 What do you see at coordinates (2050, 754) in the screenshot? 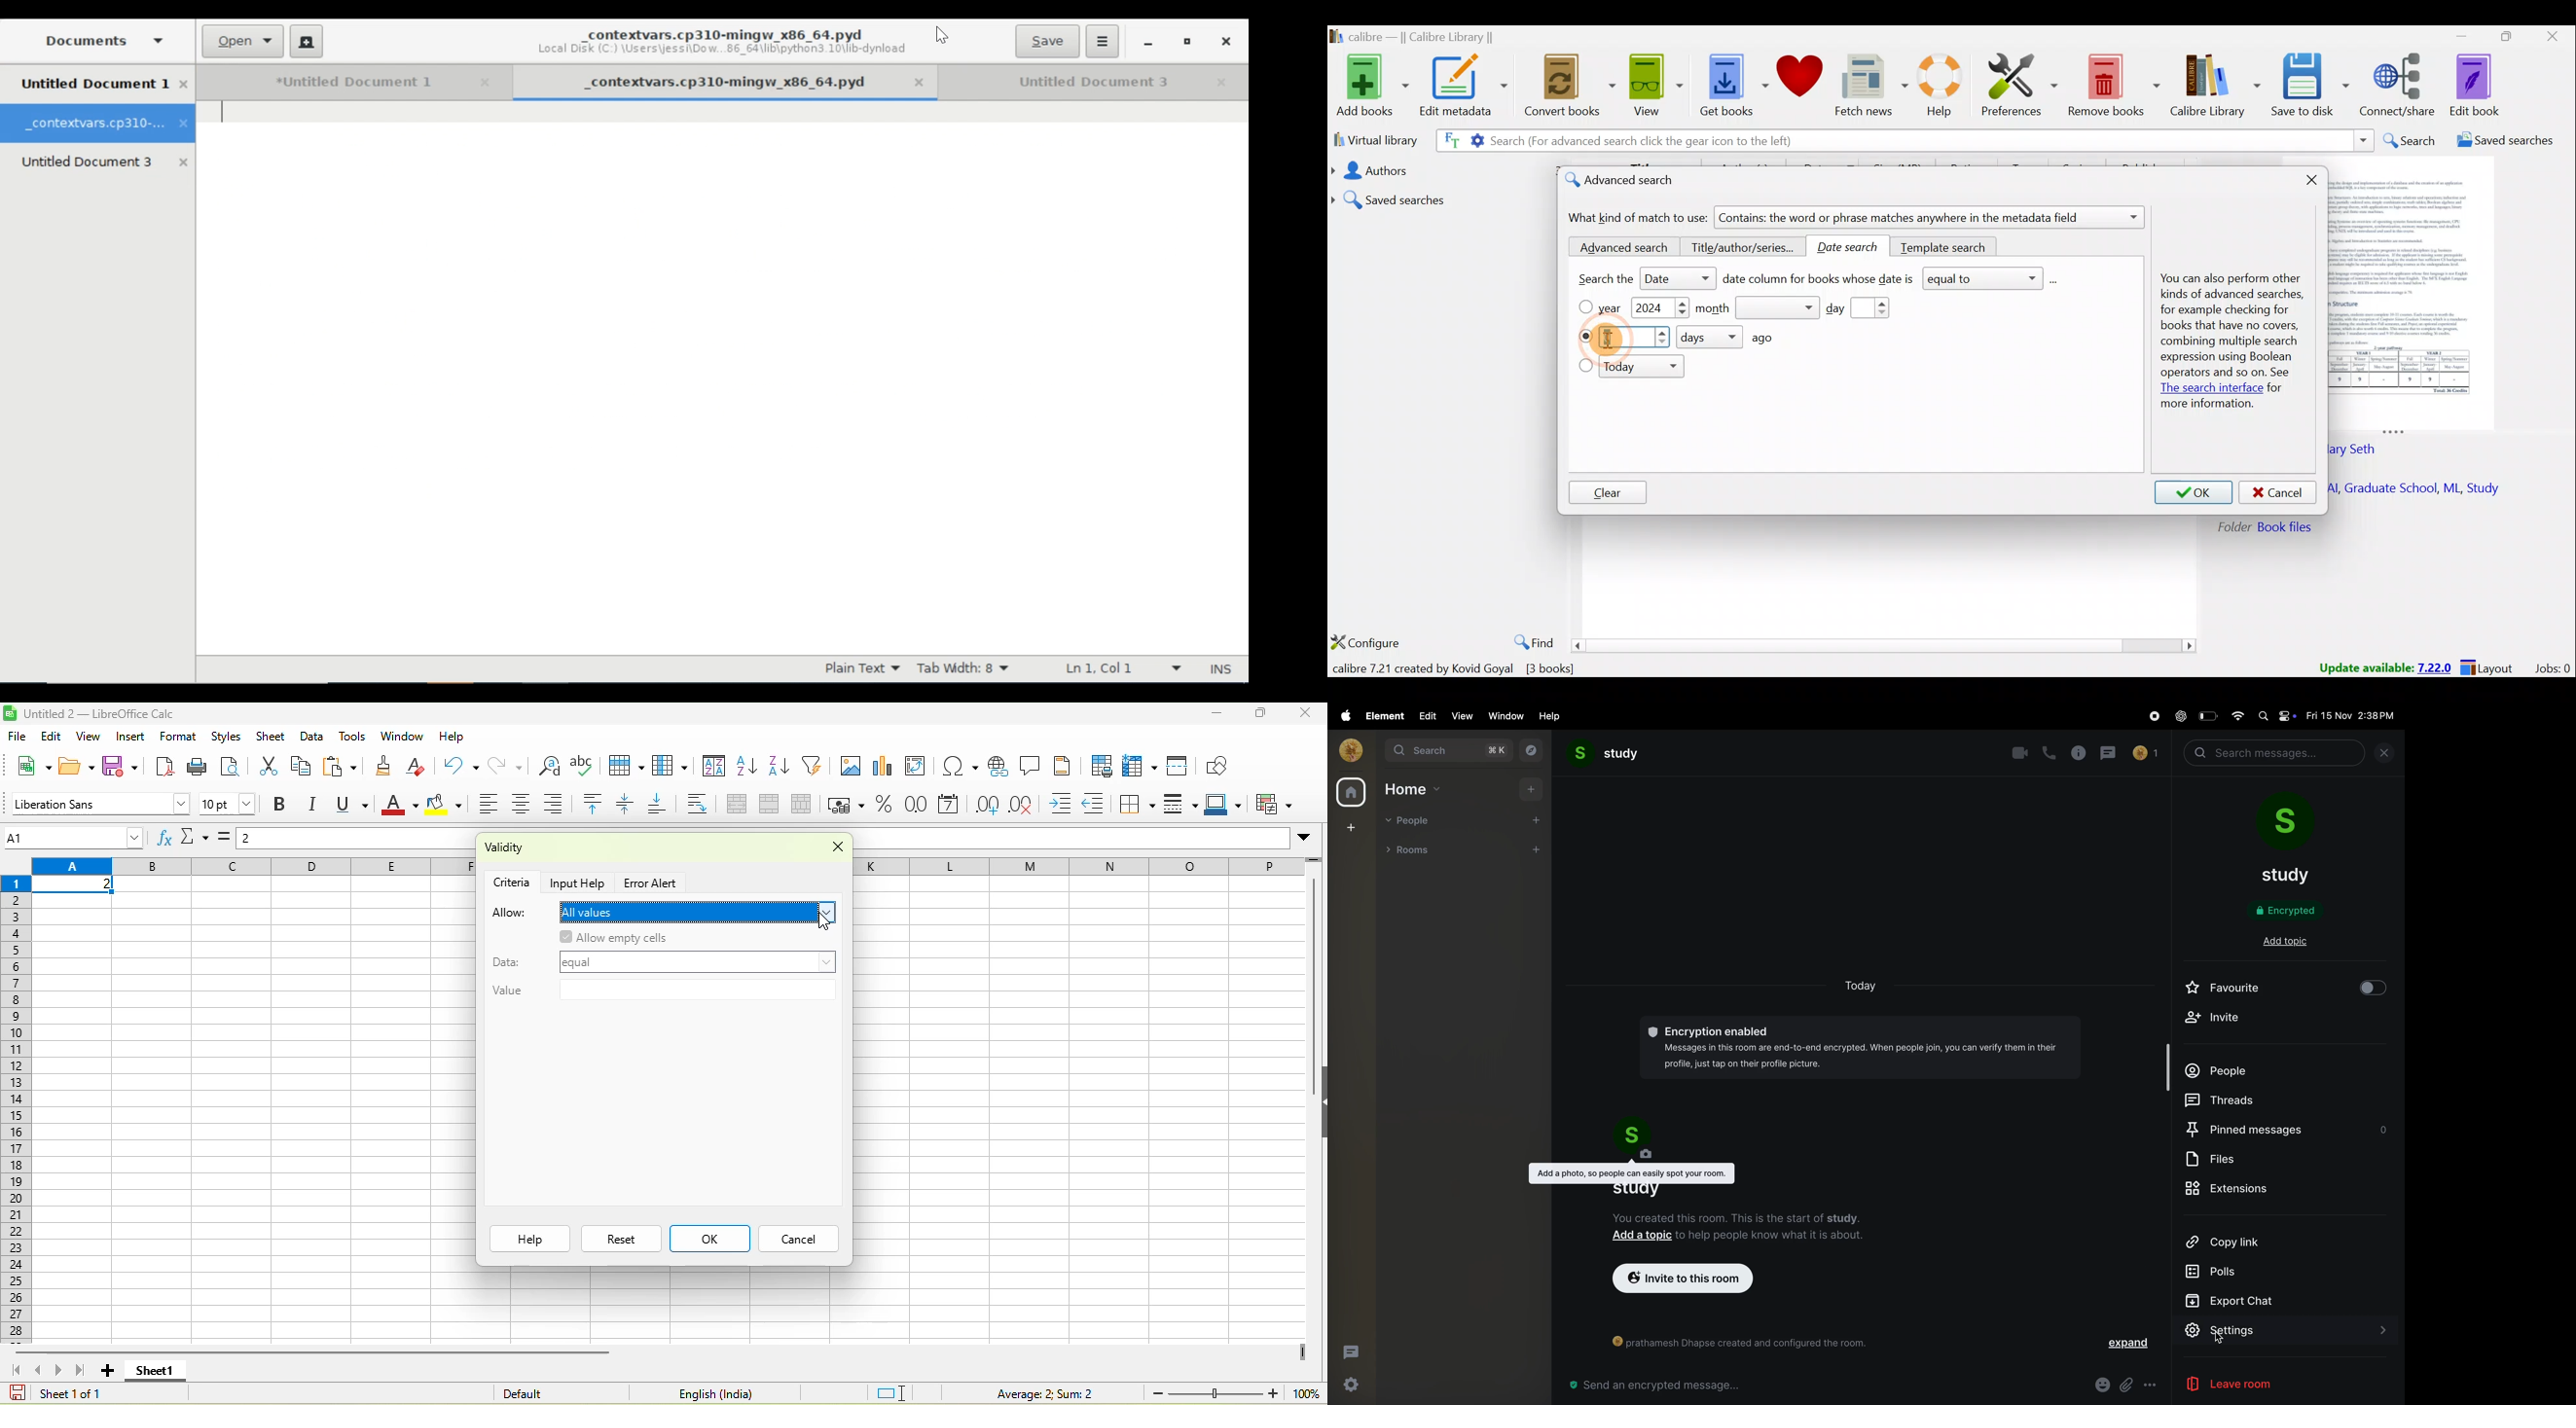
I see `call` at bounding box center [2050, 754].